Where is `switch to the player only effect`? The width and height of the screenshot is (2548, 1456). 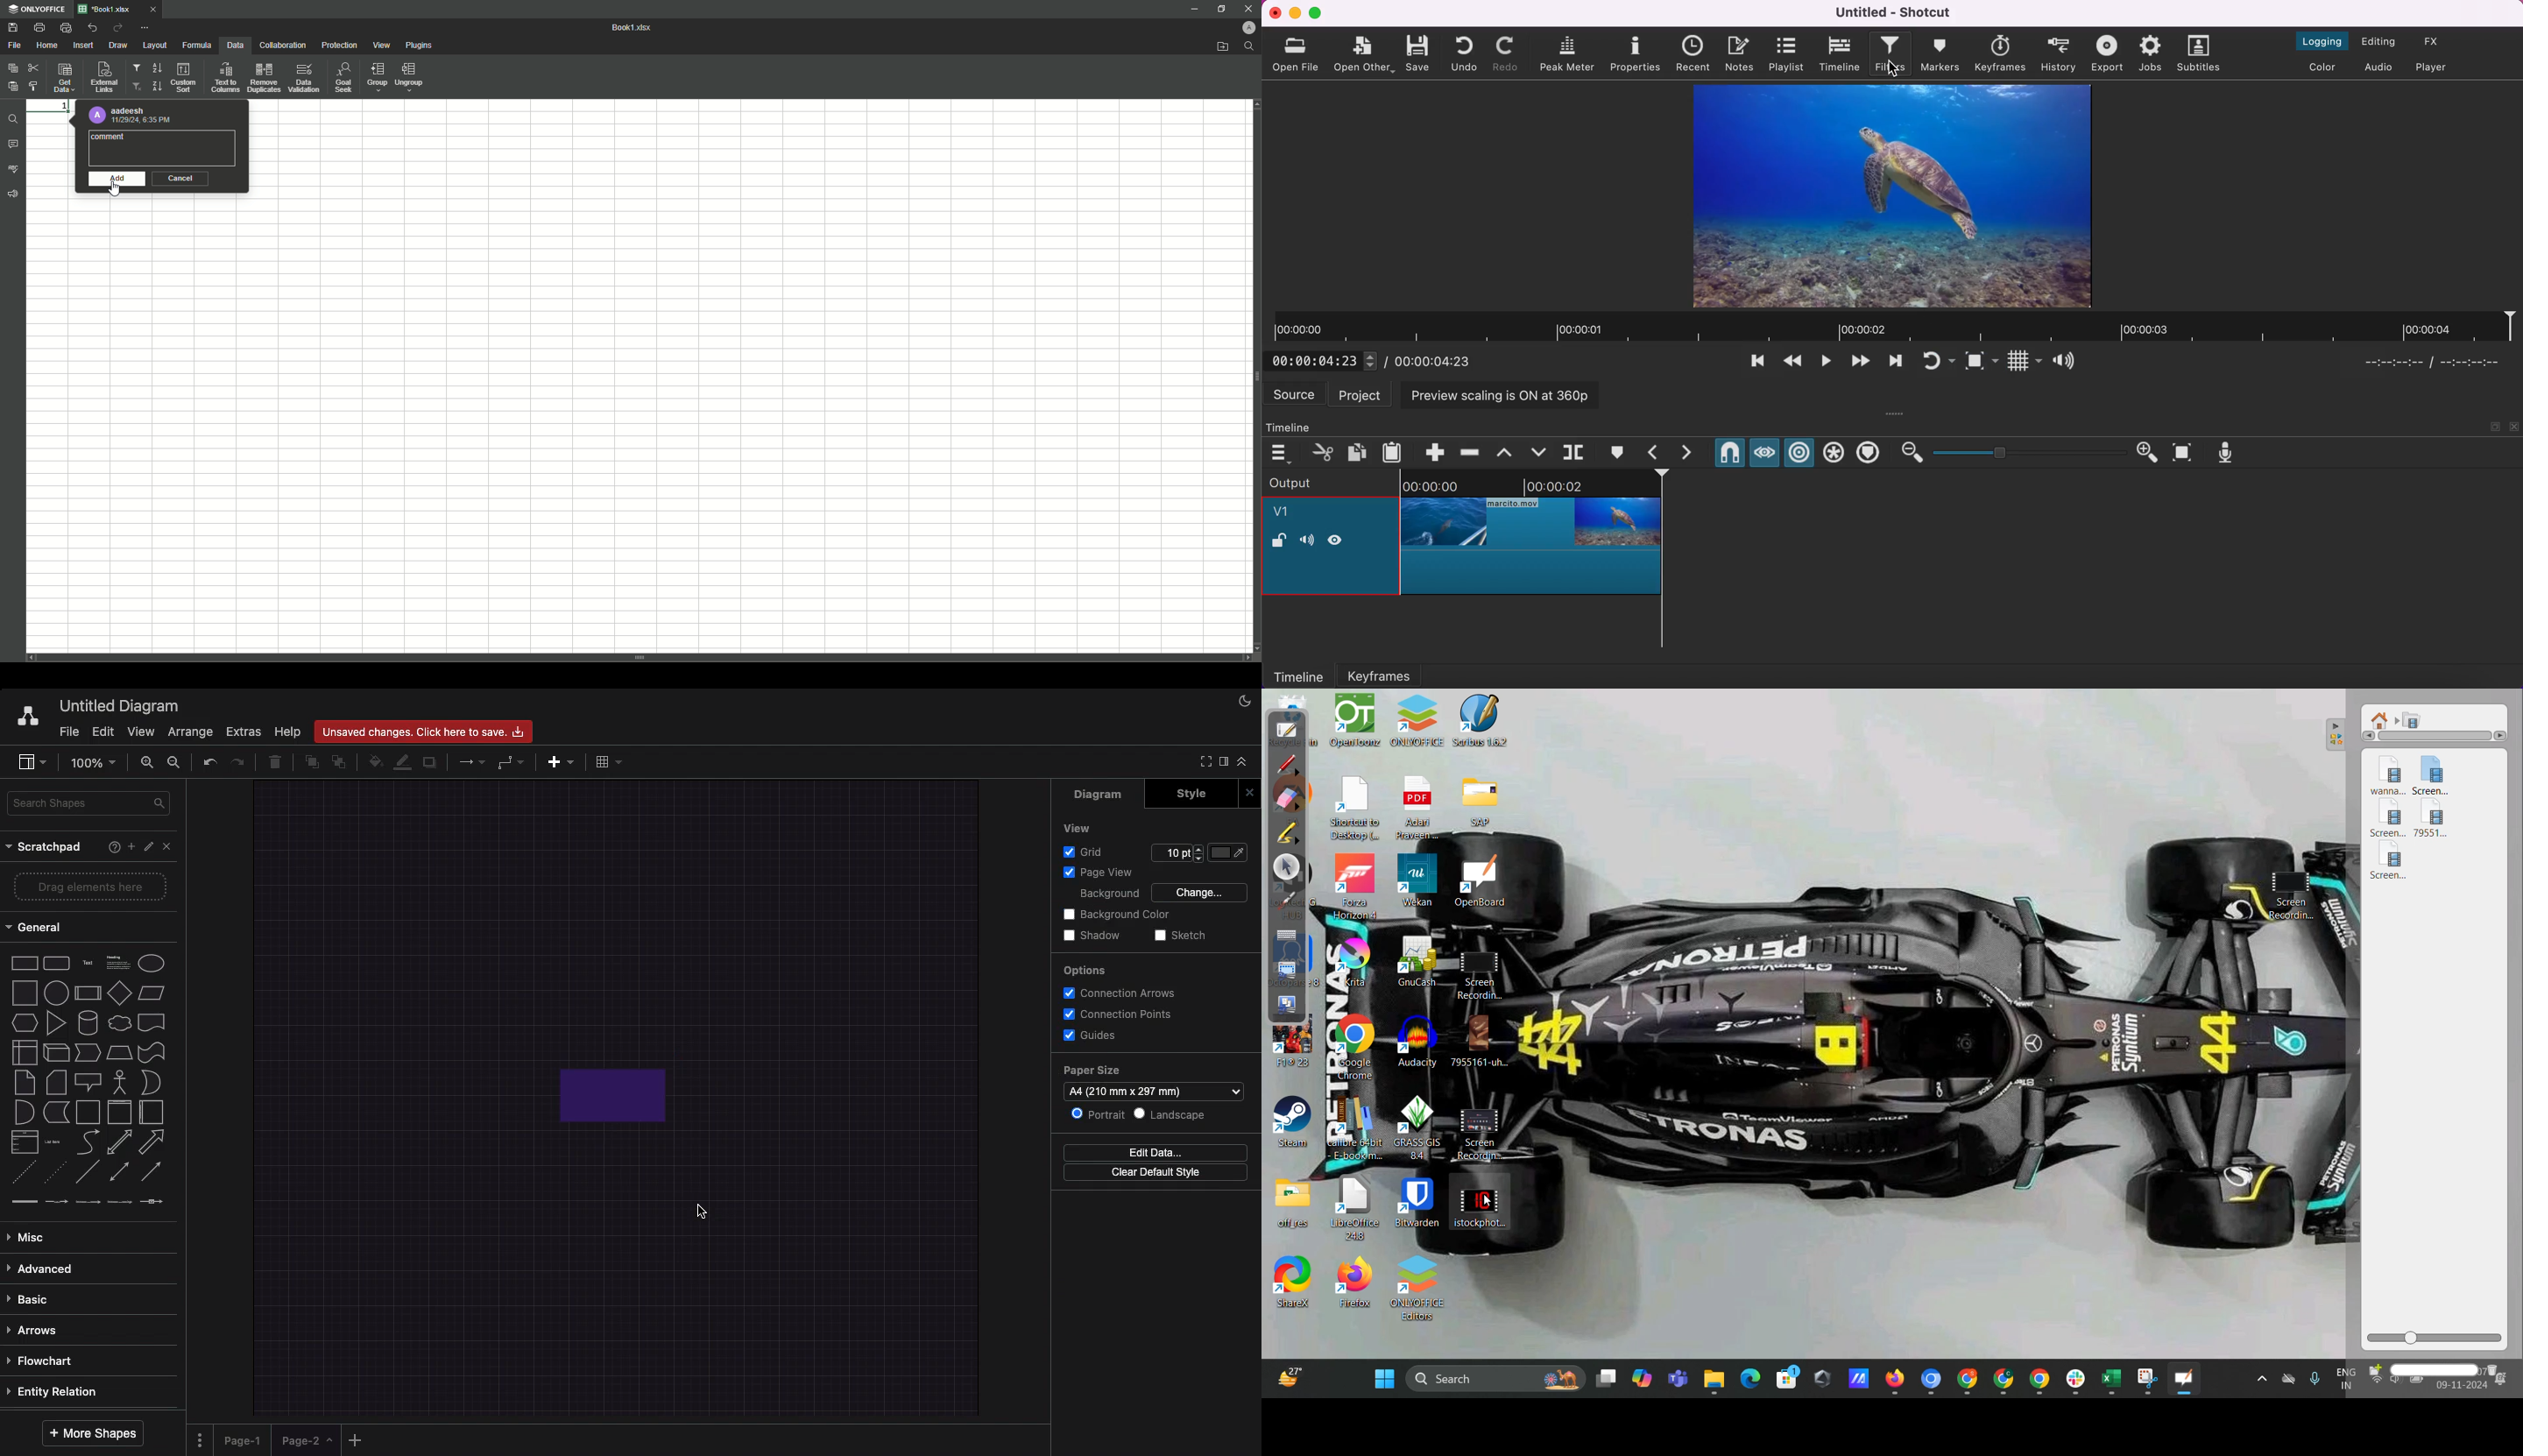 switch to the player only effect is located at coordinates (2437, 67).